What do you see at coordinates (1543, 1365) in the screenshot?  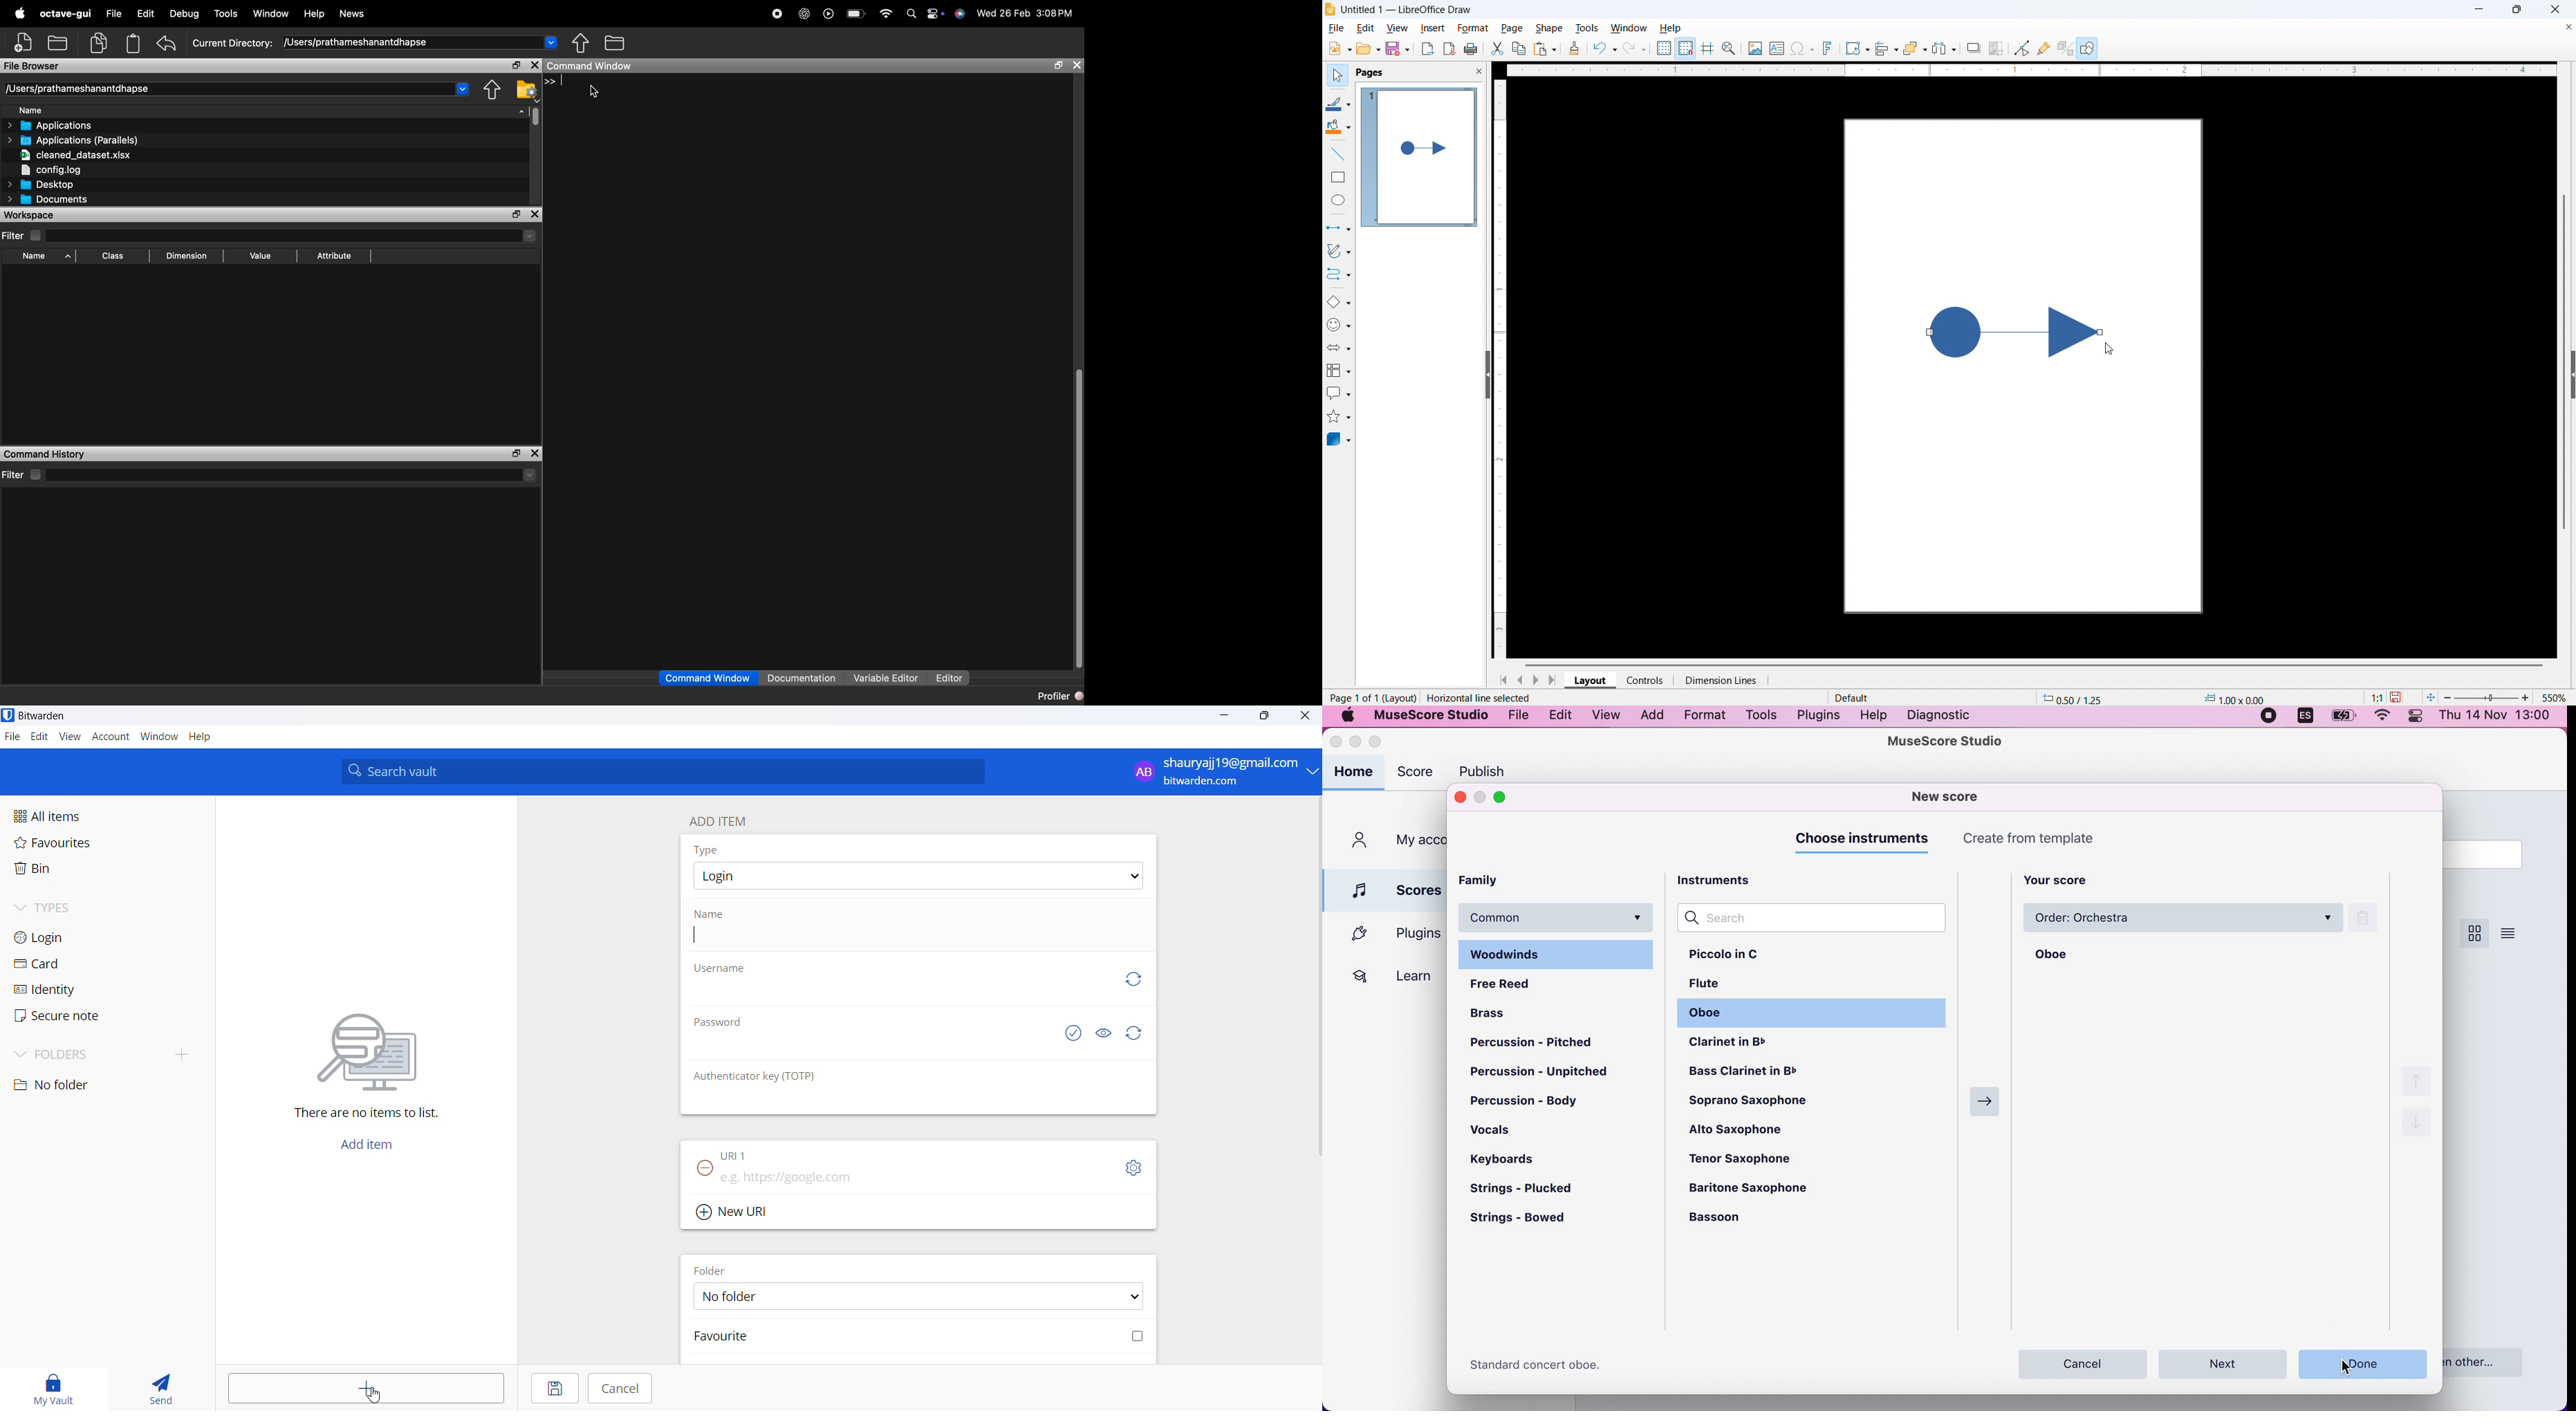 I see `Standard concert oboe.` at bounding box center [1543, 1365].